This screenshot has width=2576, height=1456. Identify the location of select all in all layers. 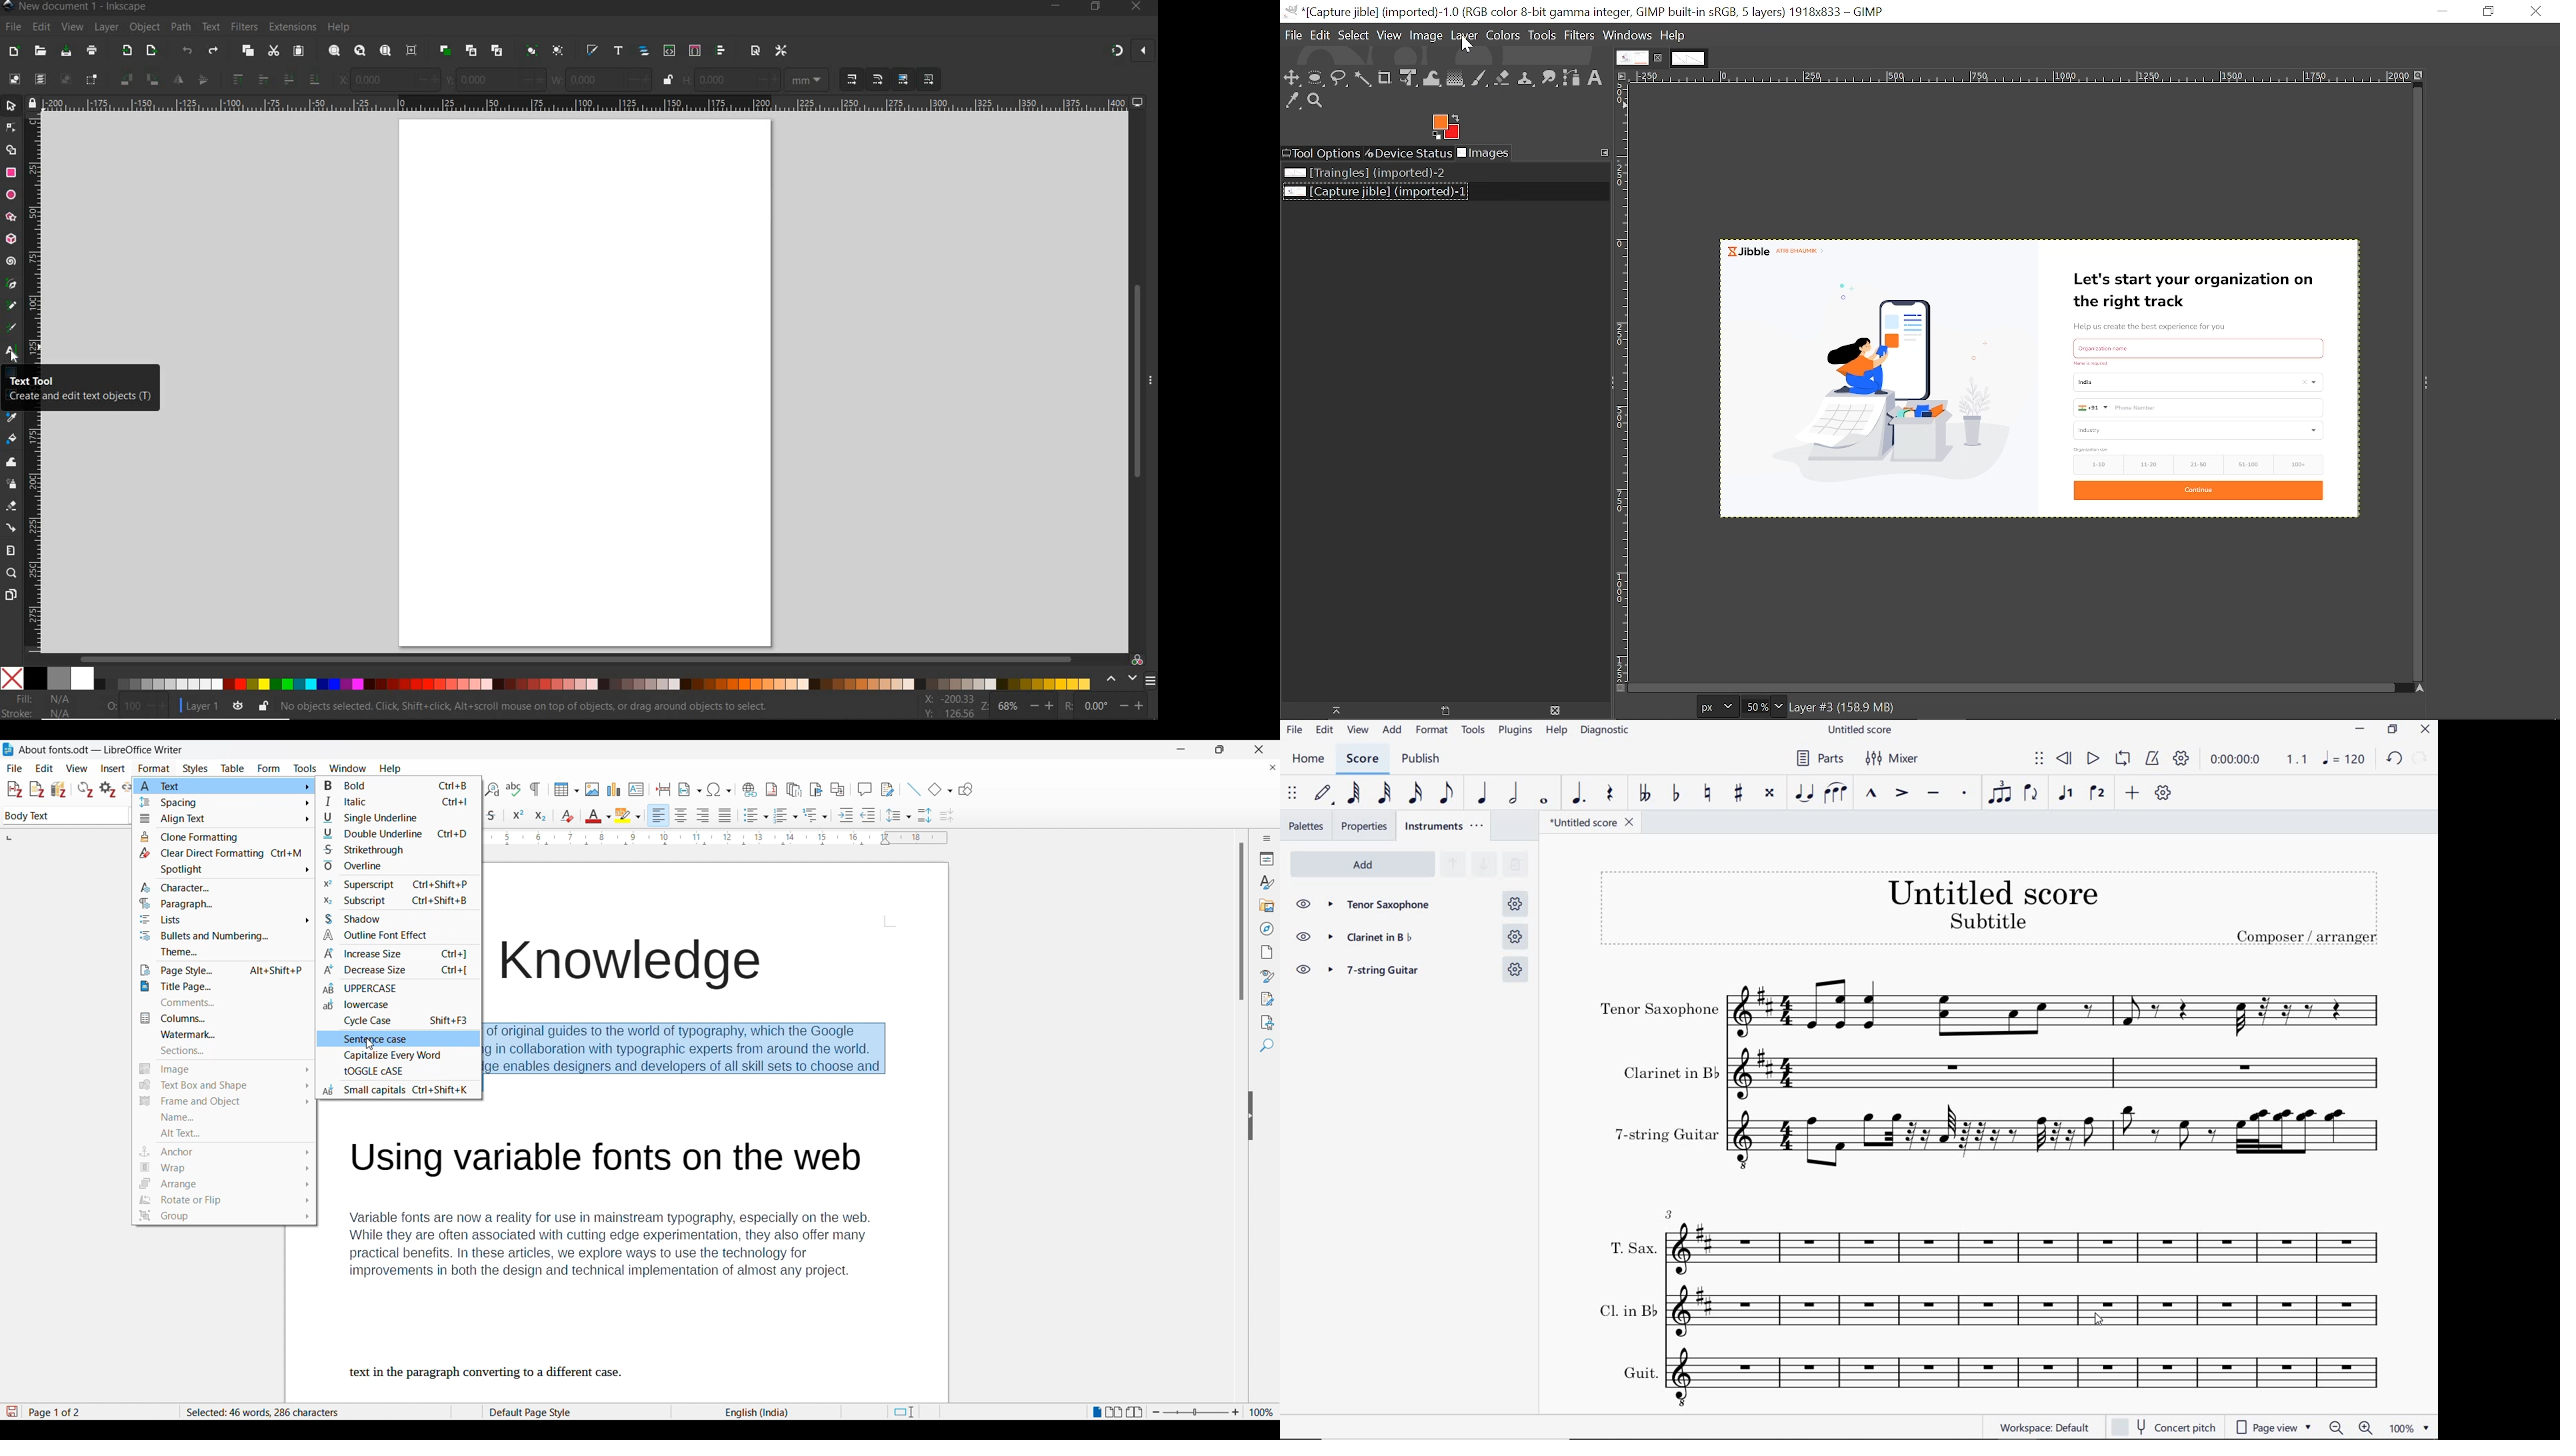
(39, 80).